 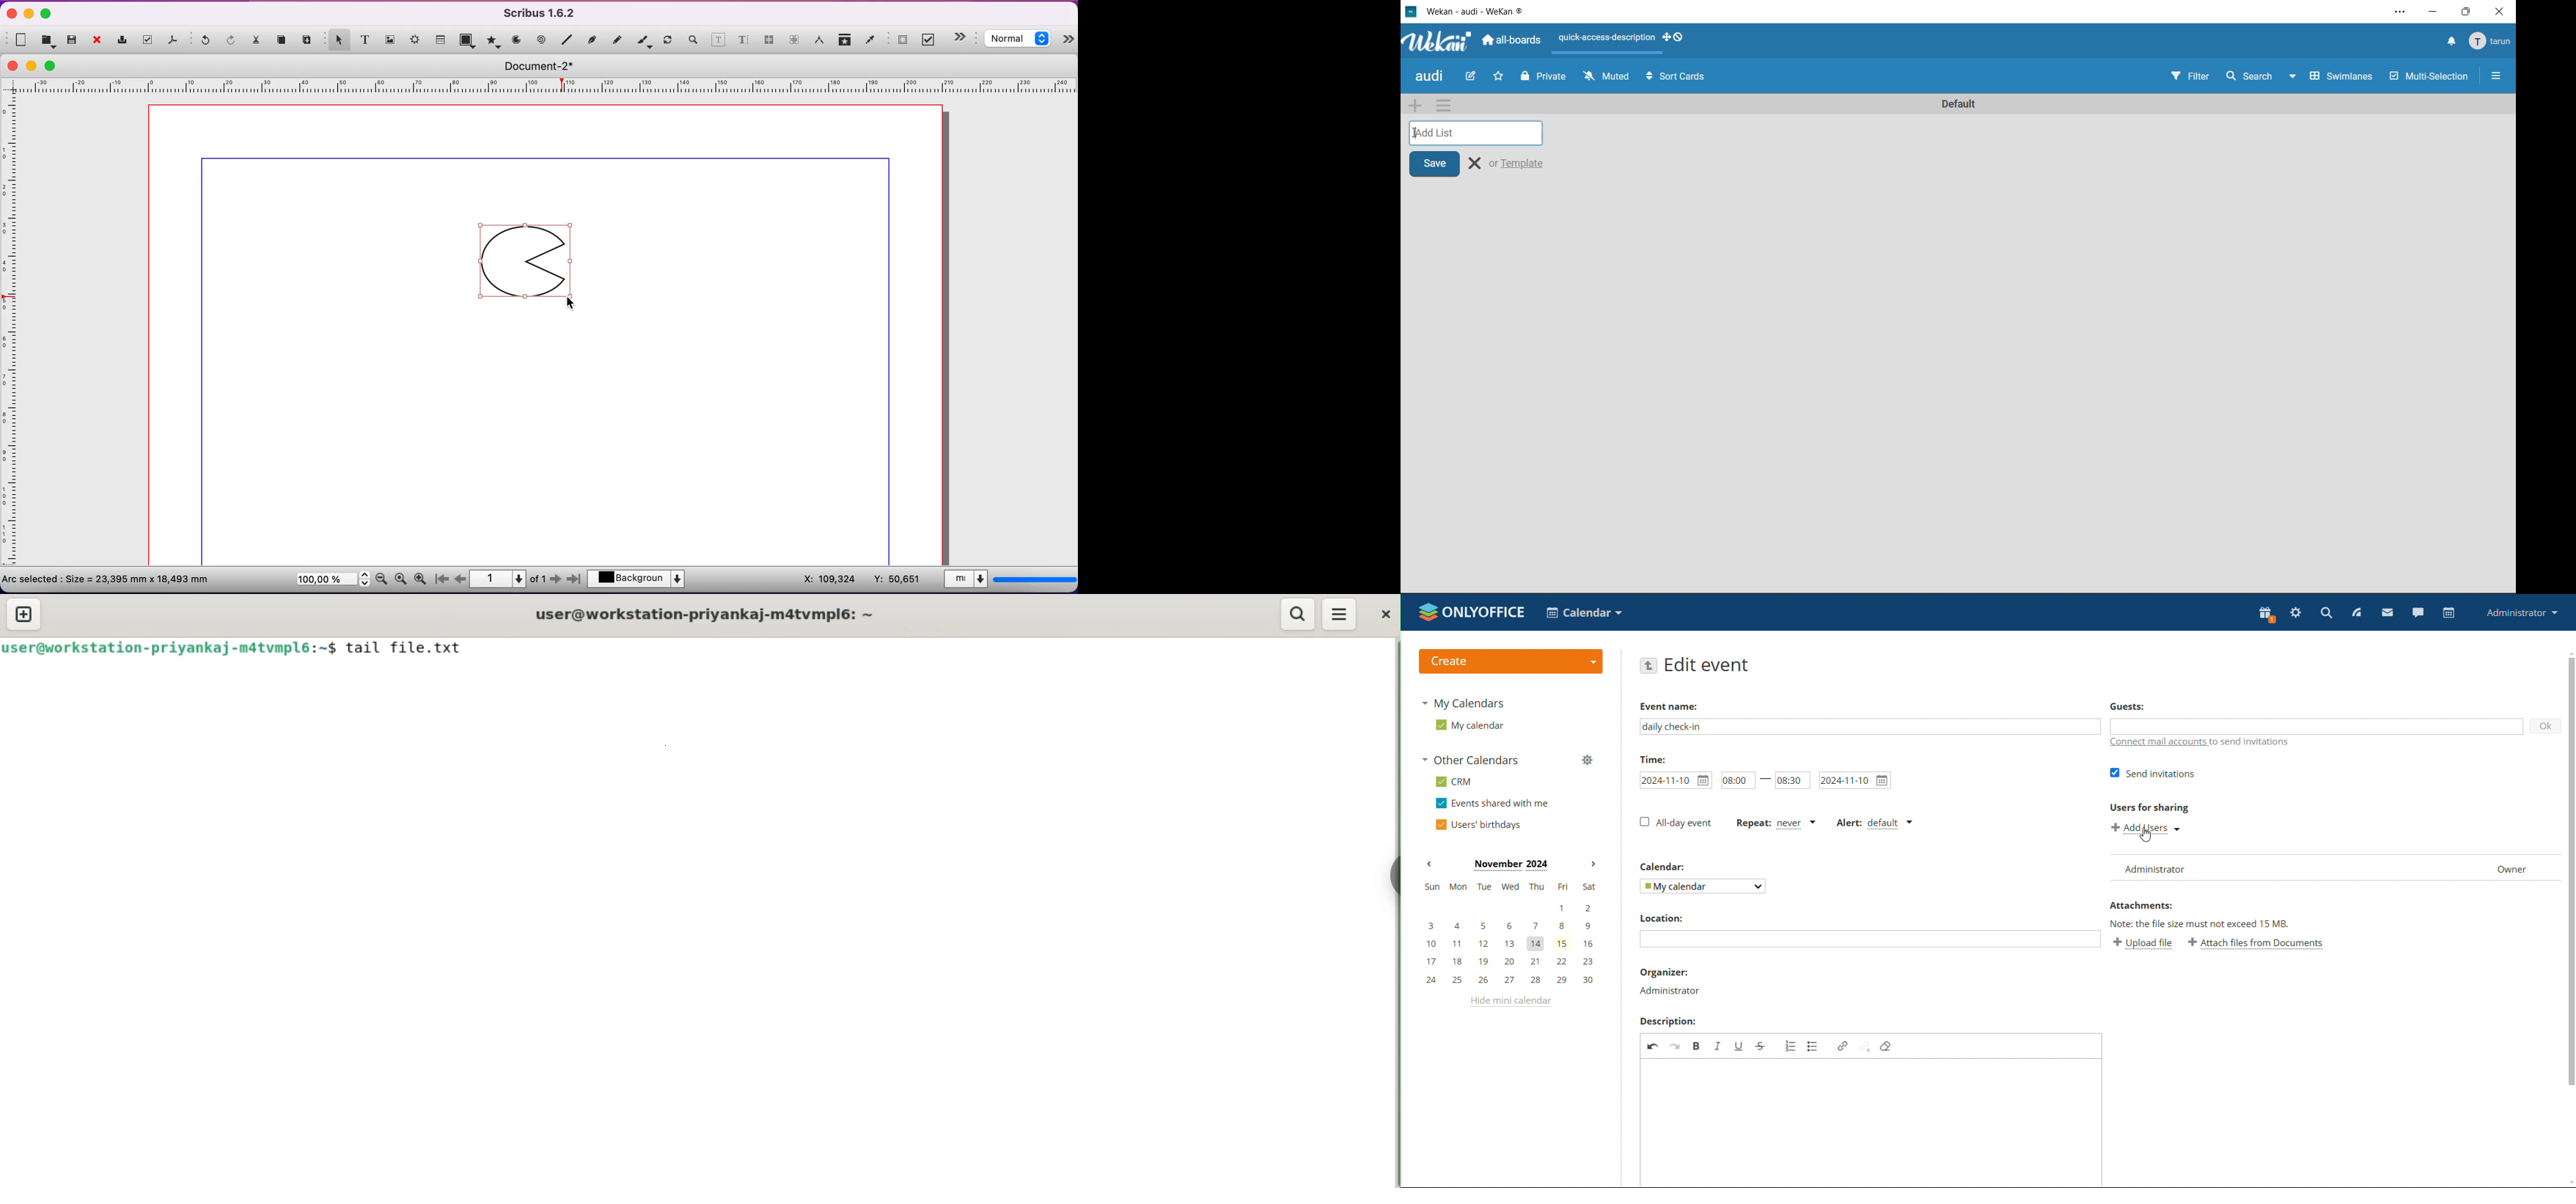 I want to click on maximize, so click(x=2470, y=11).